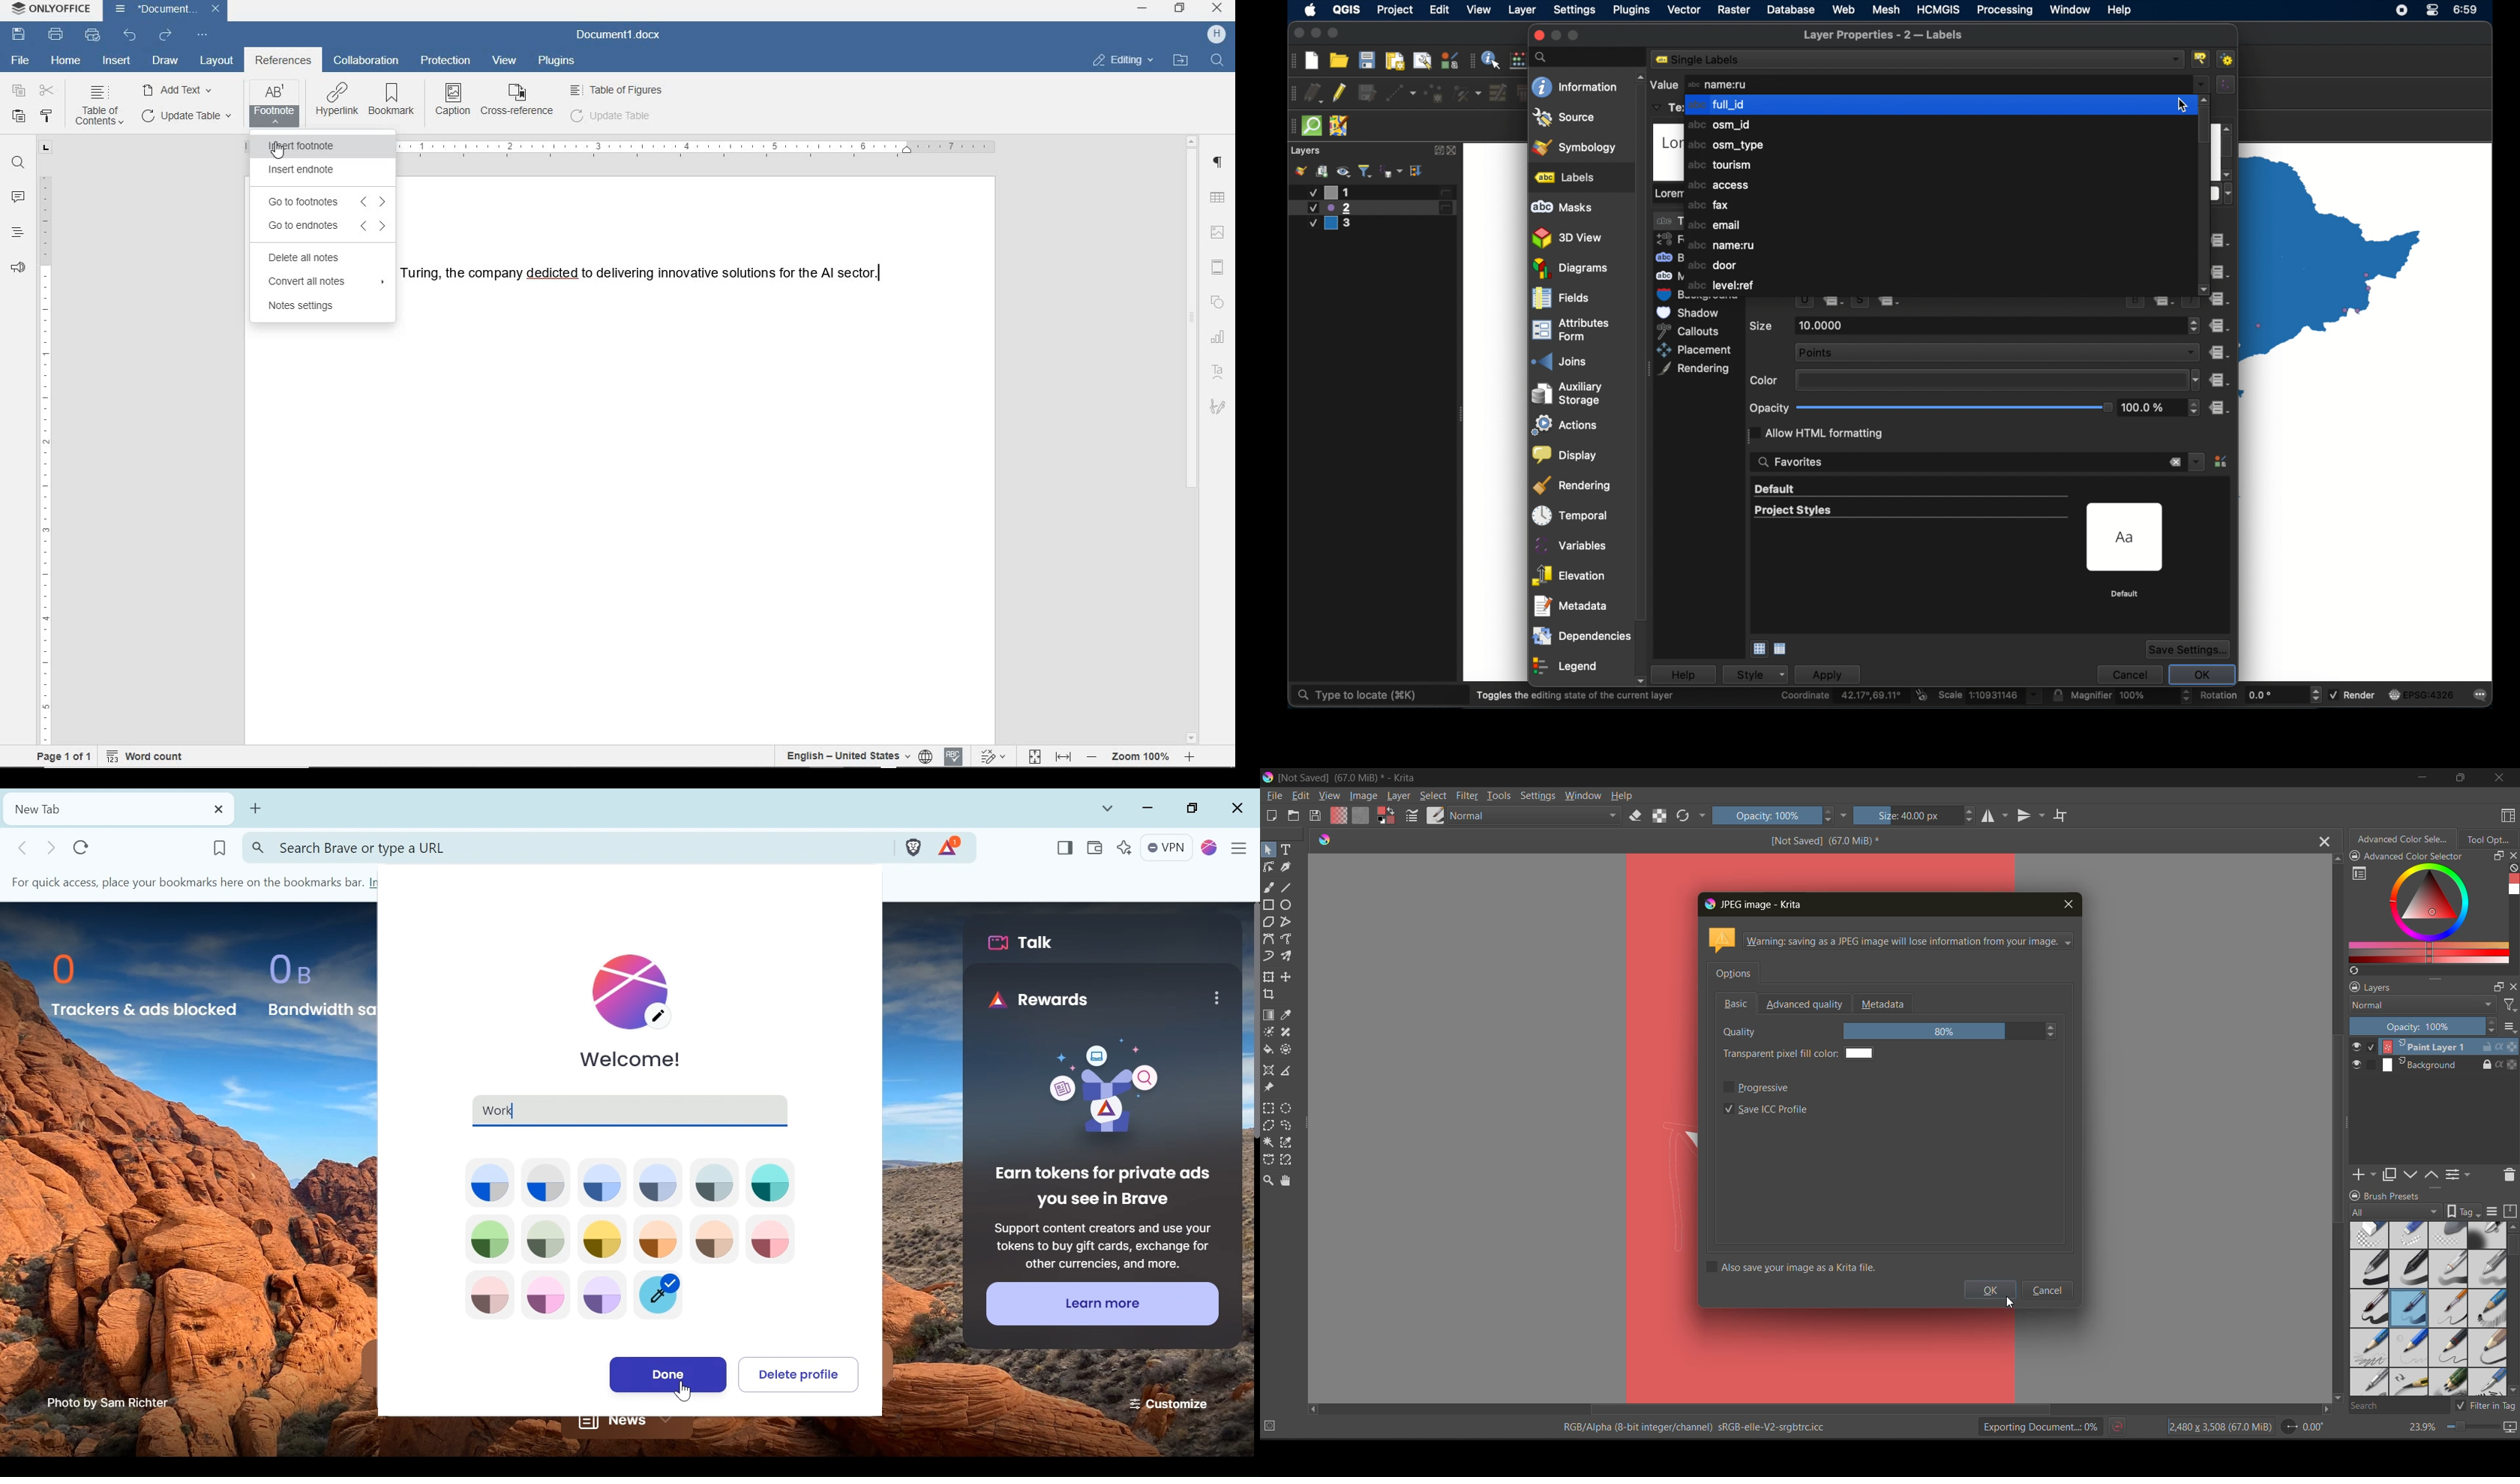  Describe the element at coordinates (2202, 85) in the screenshot. I see `dropdown menu` at that location.